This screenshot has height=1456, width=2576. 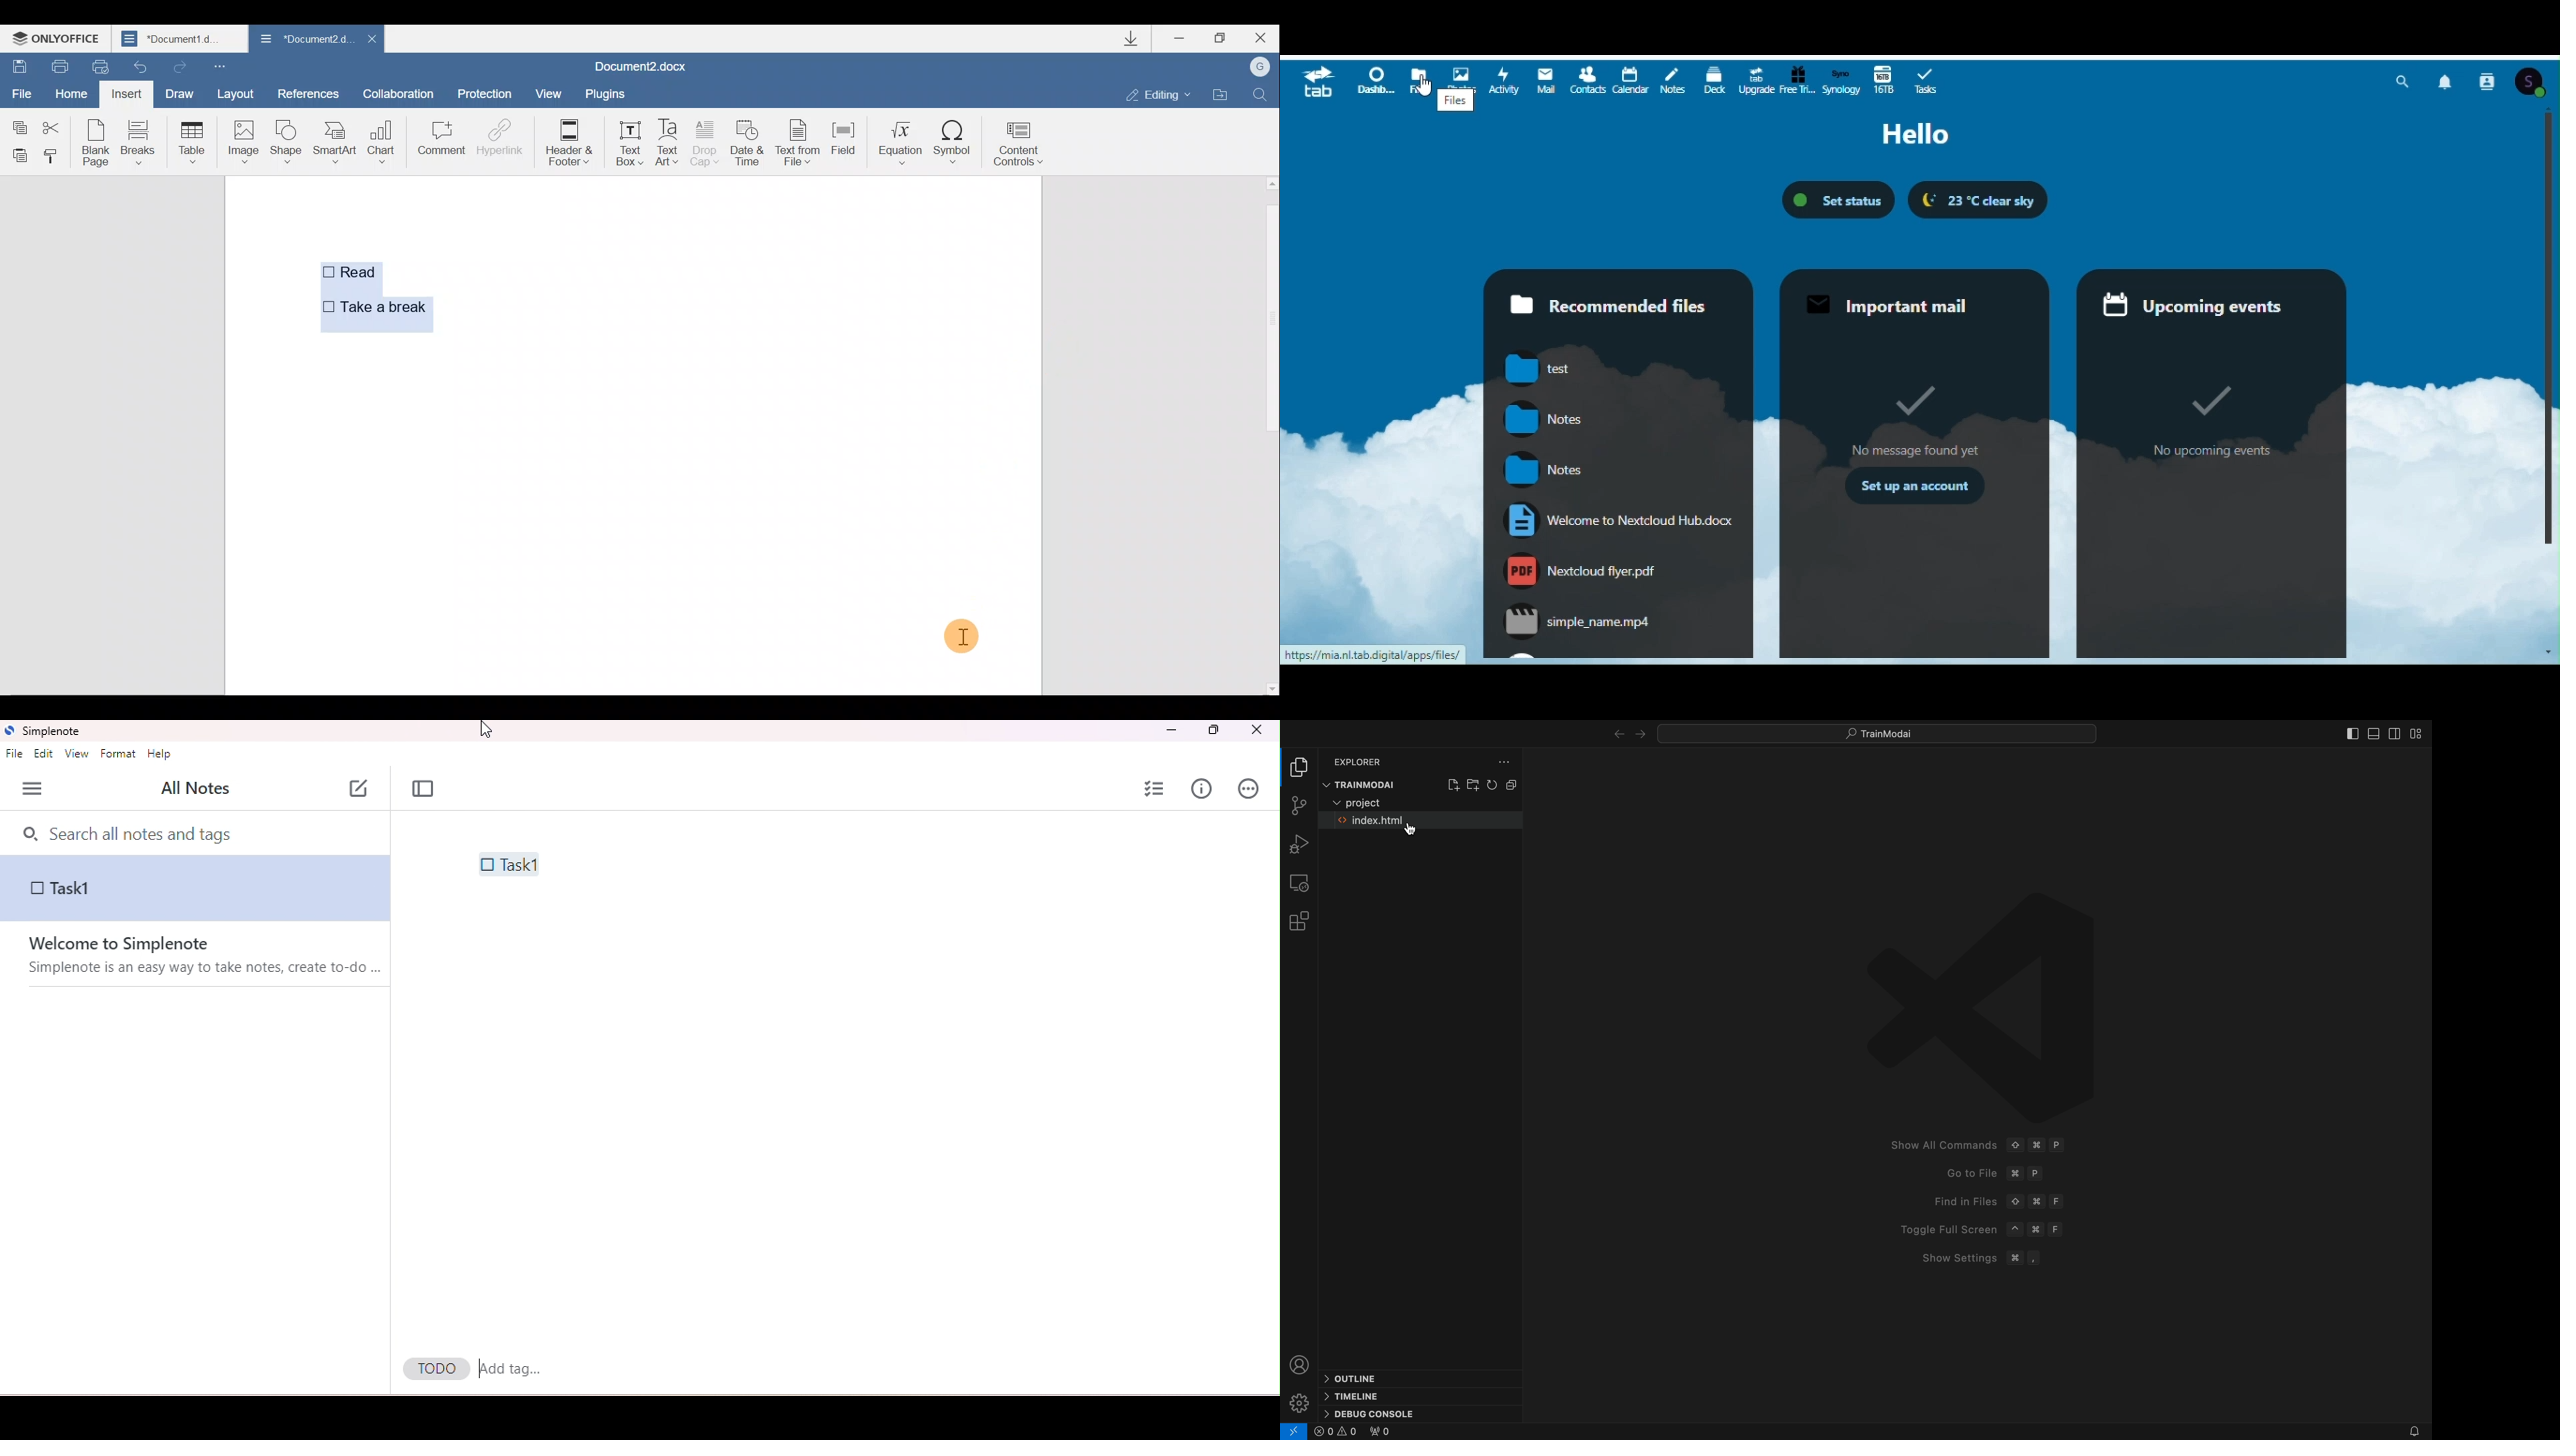 What do you see at coordinates (1910, 450) in the screenshot?
I see `no messages found yet` at bounding box center [1910, 450].